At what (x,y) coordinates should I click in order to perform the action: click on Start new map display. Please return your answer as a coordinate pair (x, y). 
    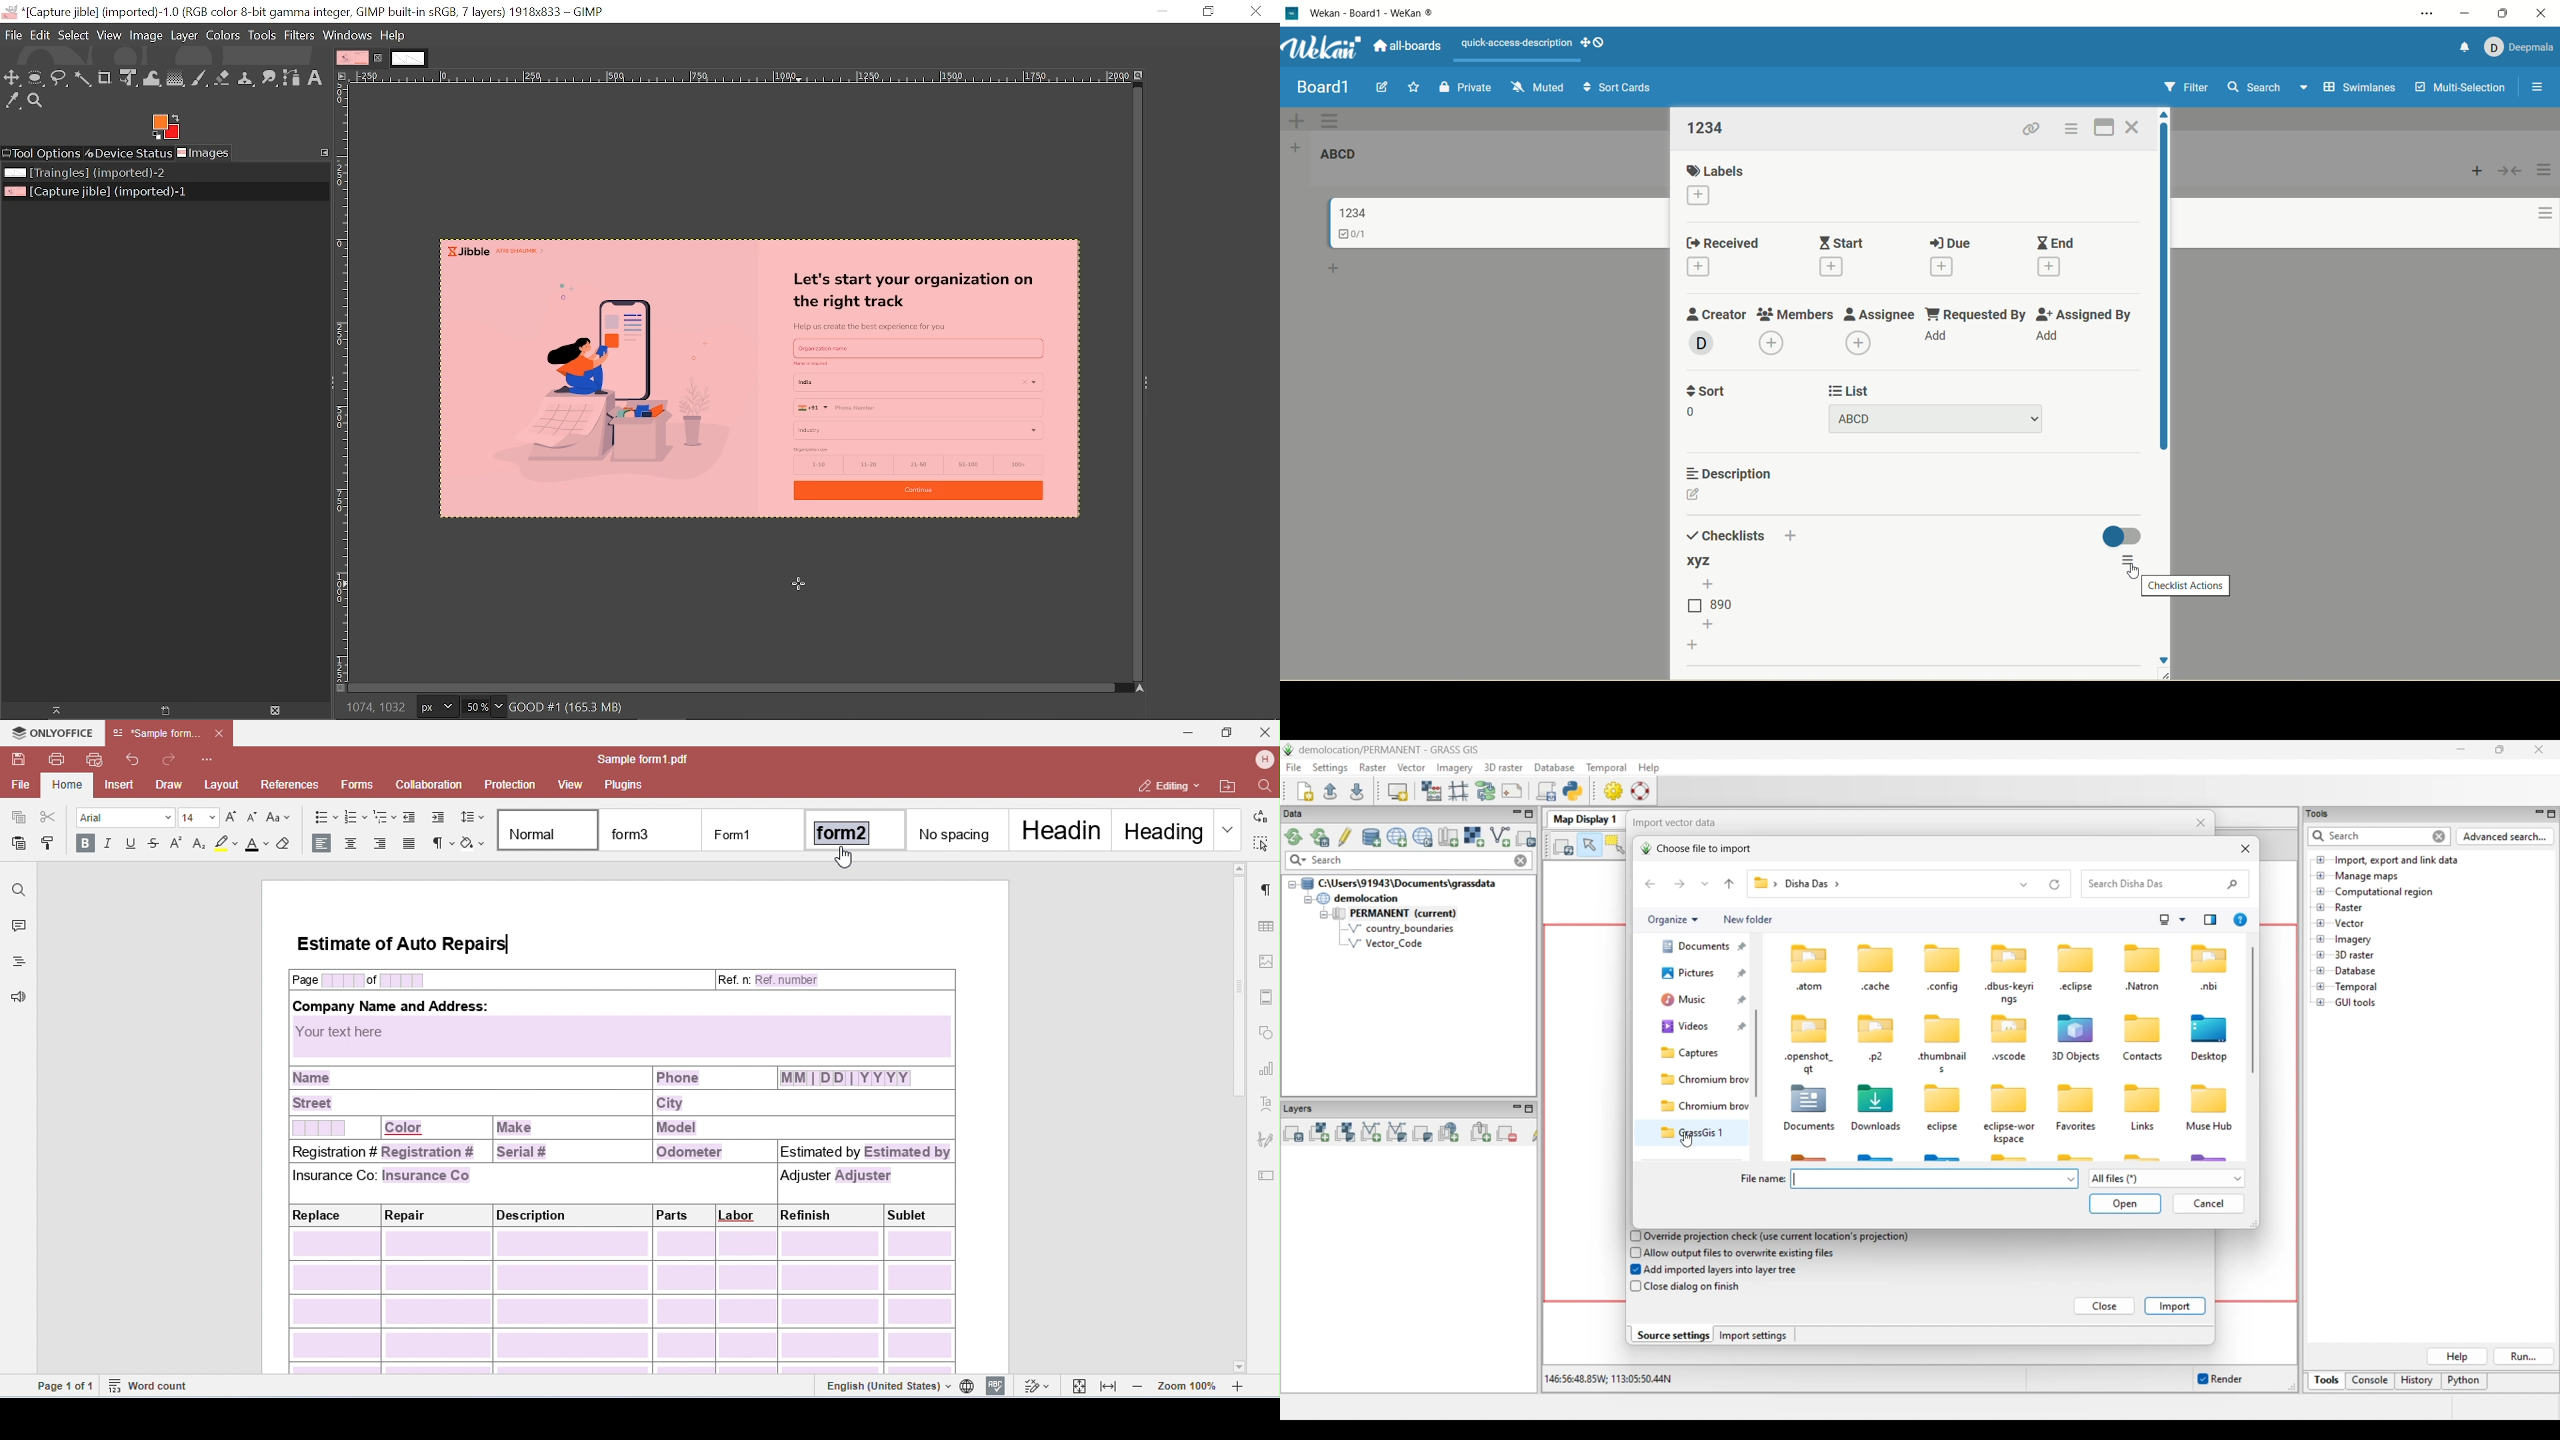
    Looking at the image, I should click on (1398, 792).